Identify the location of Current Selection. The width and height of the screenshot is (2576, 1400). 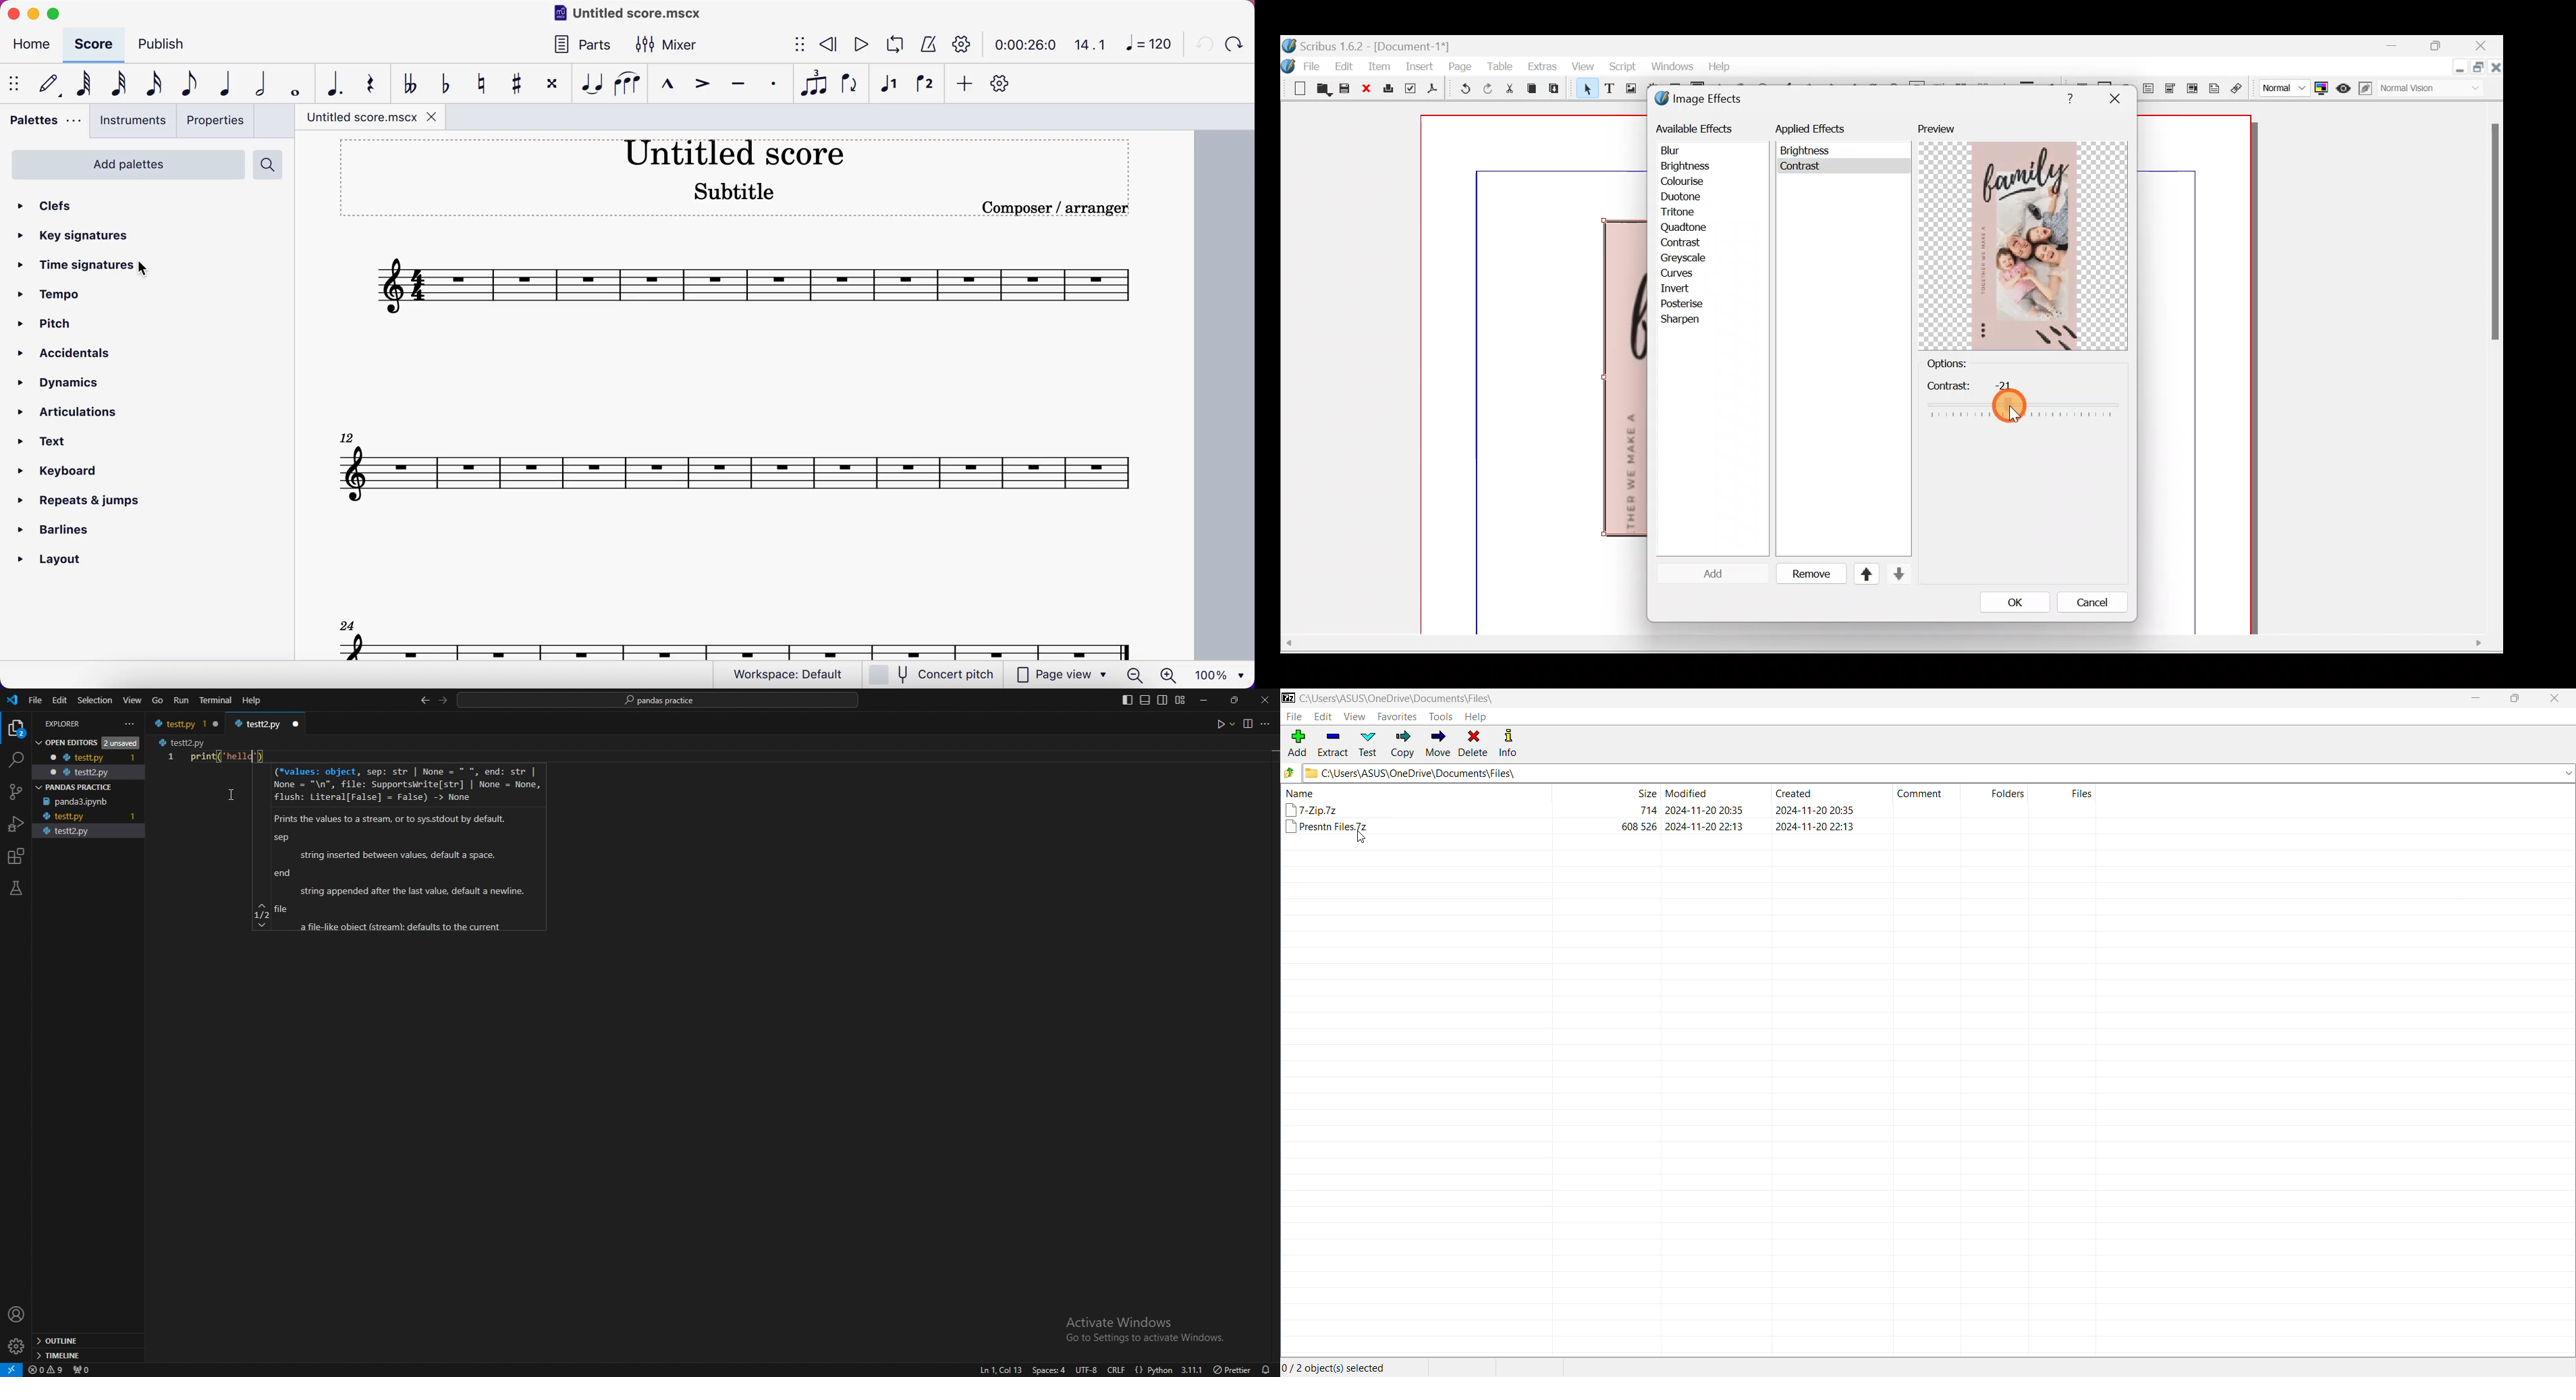
(1336, 1368).